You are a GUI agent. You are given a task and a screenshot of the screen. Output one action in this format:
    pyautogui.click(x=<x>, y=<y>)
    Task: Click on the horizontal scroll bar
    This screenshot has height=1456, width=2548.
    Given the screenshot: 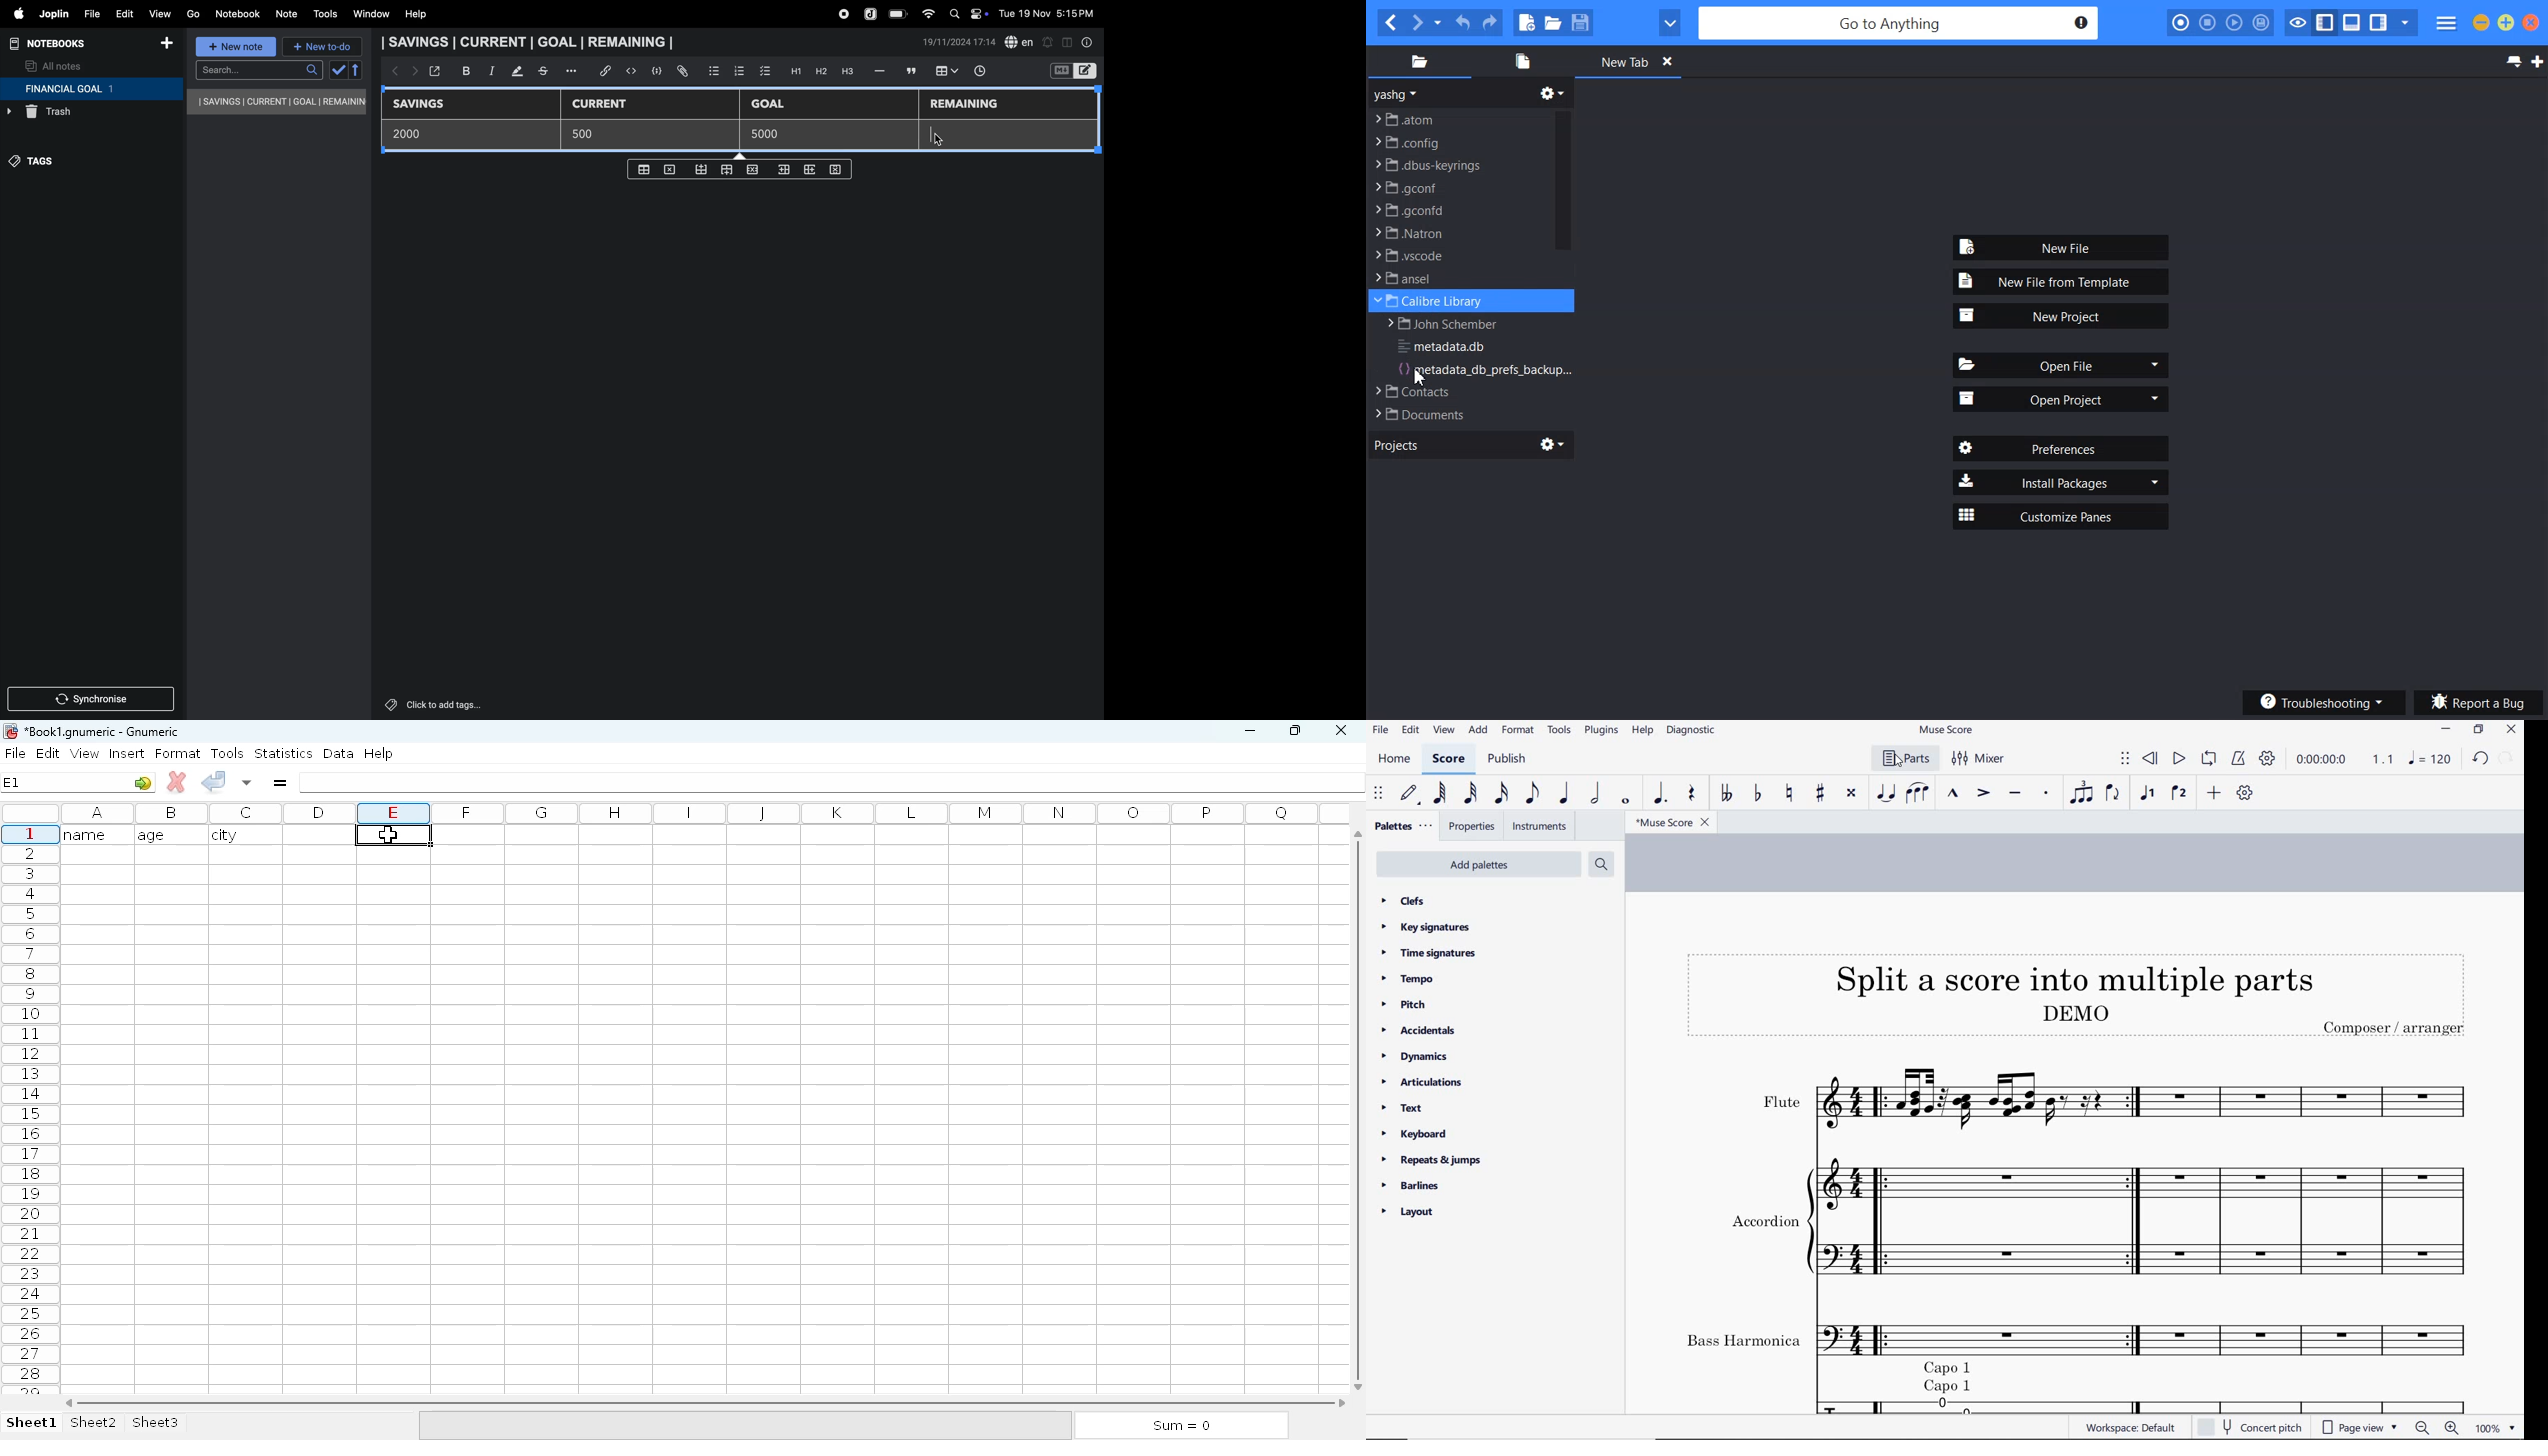 What is the action you would take?
    pyautogui.click(x=705, y=1403)
    